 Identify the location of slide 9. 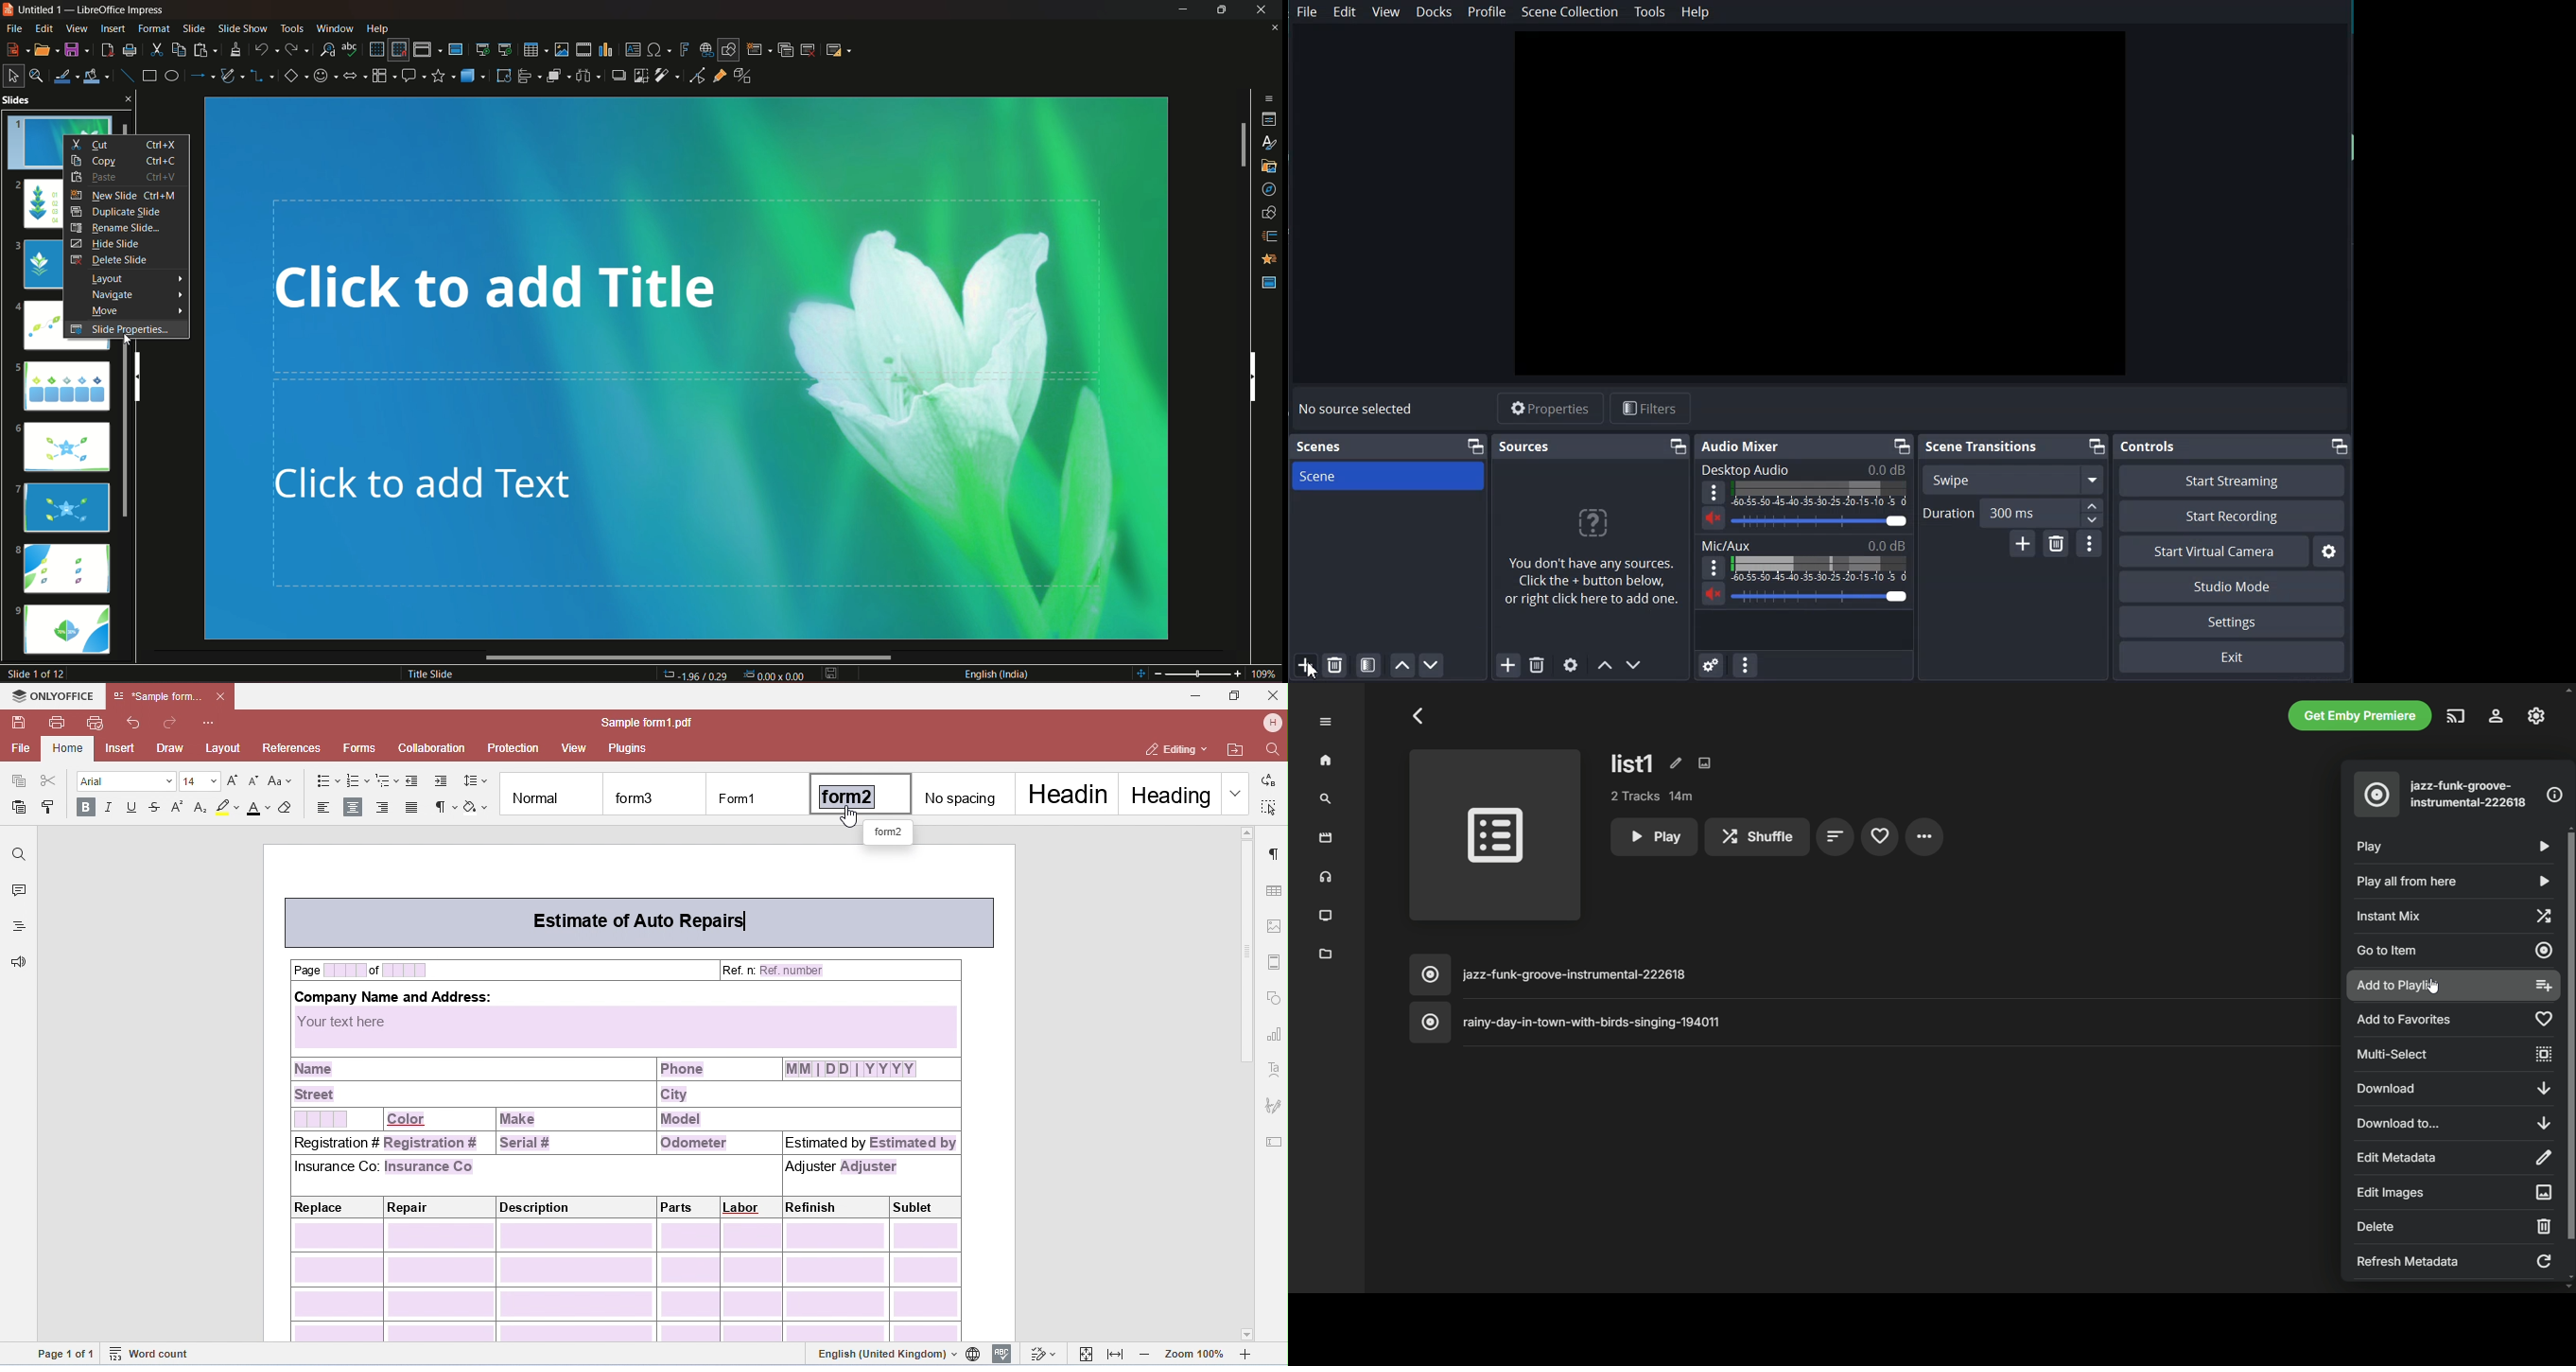
(70, 631).